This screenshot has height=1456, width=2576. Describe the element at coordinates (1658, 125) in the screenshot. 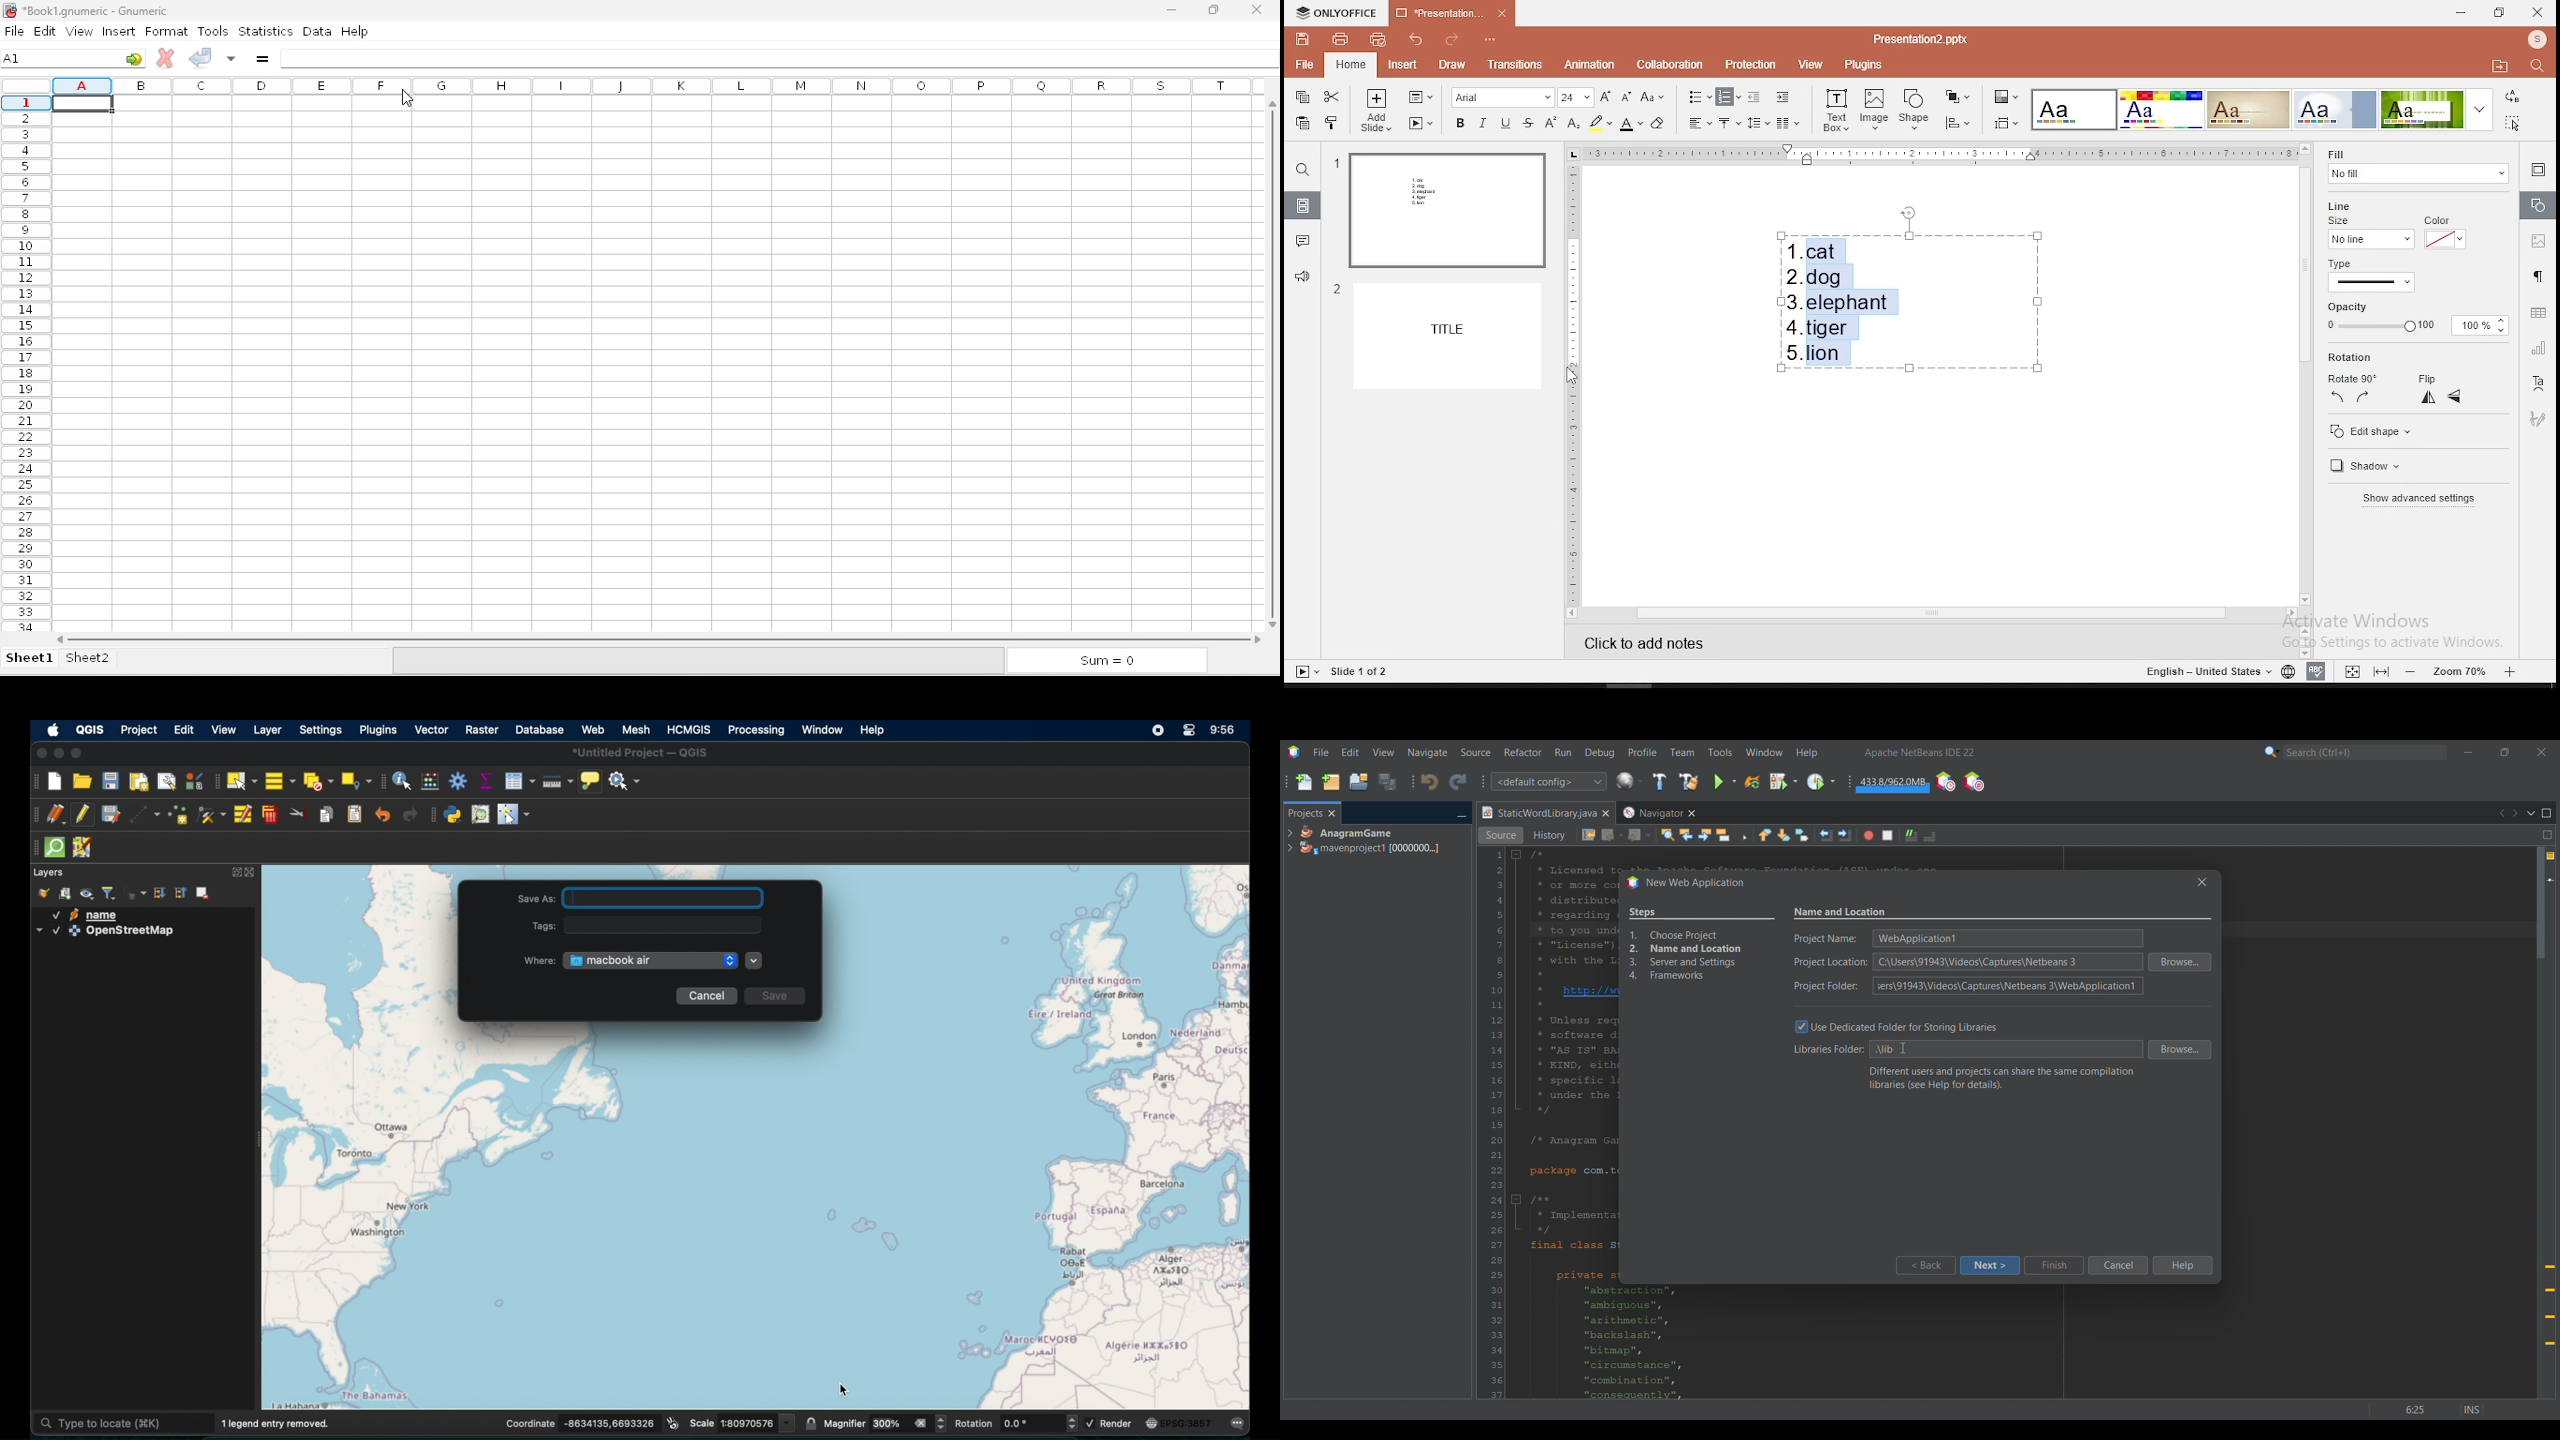

I see `eraser tool` at that location.